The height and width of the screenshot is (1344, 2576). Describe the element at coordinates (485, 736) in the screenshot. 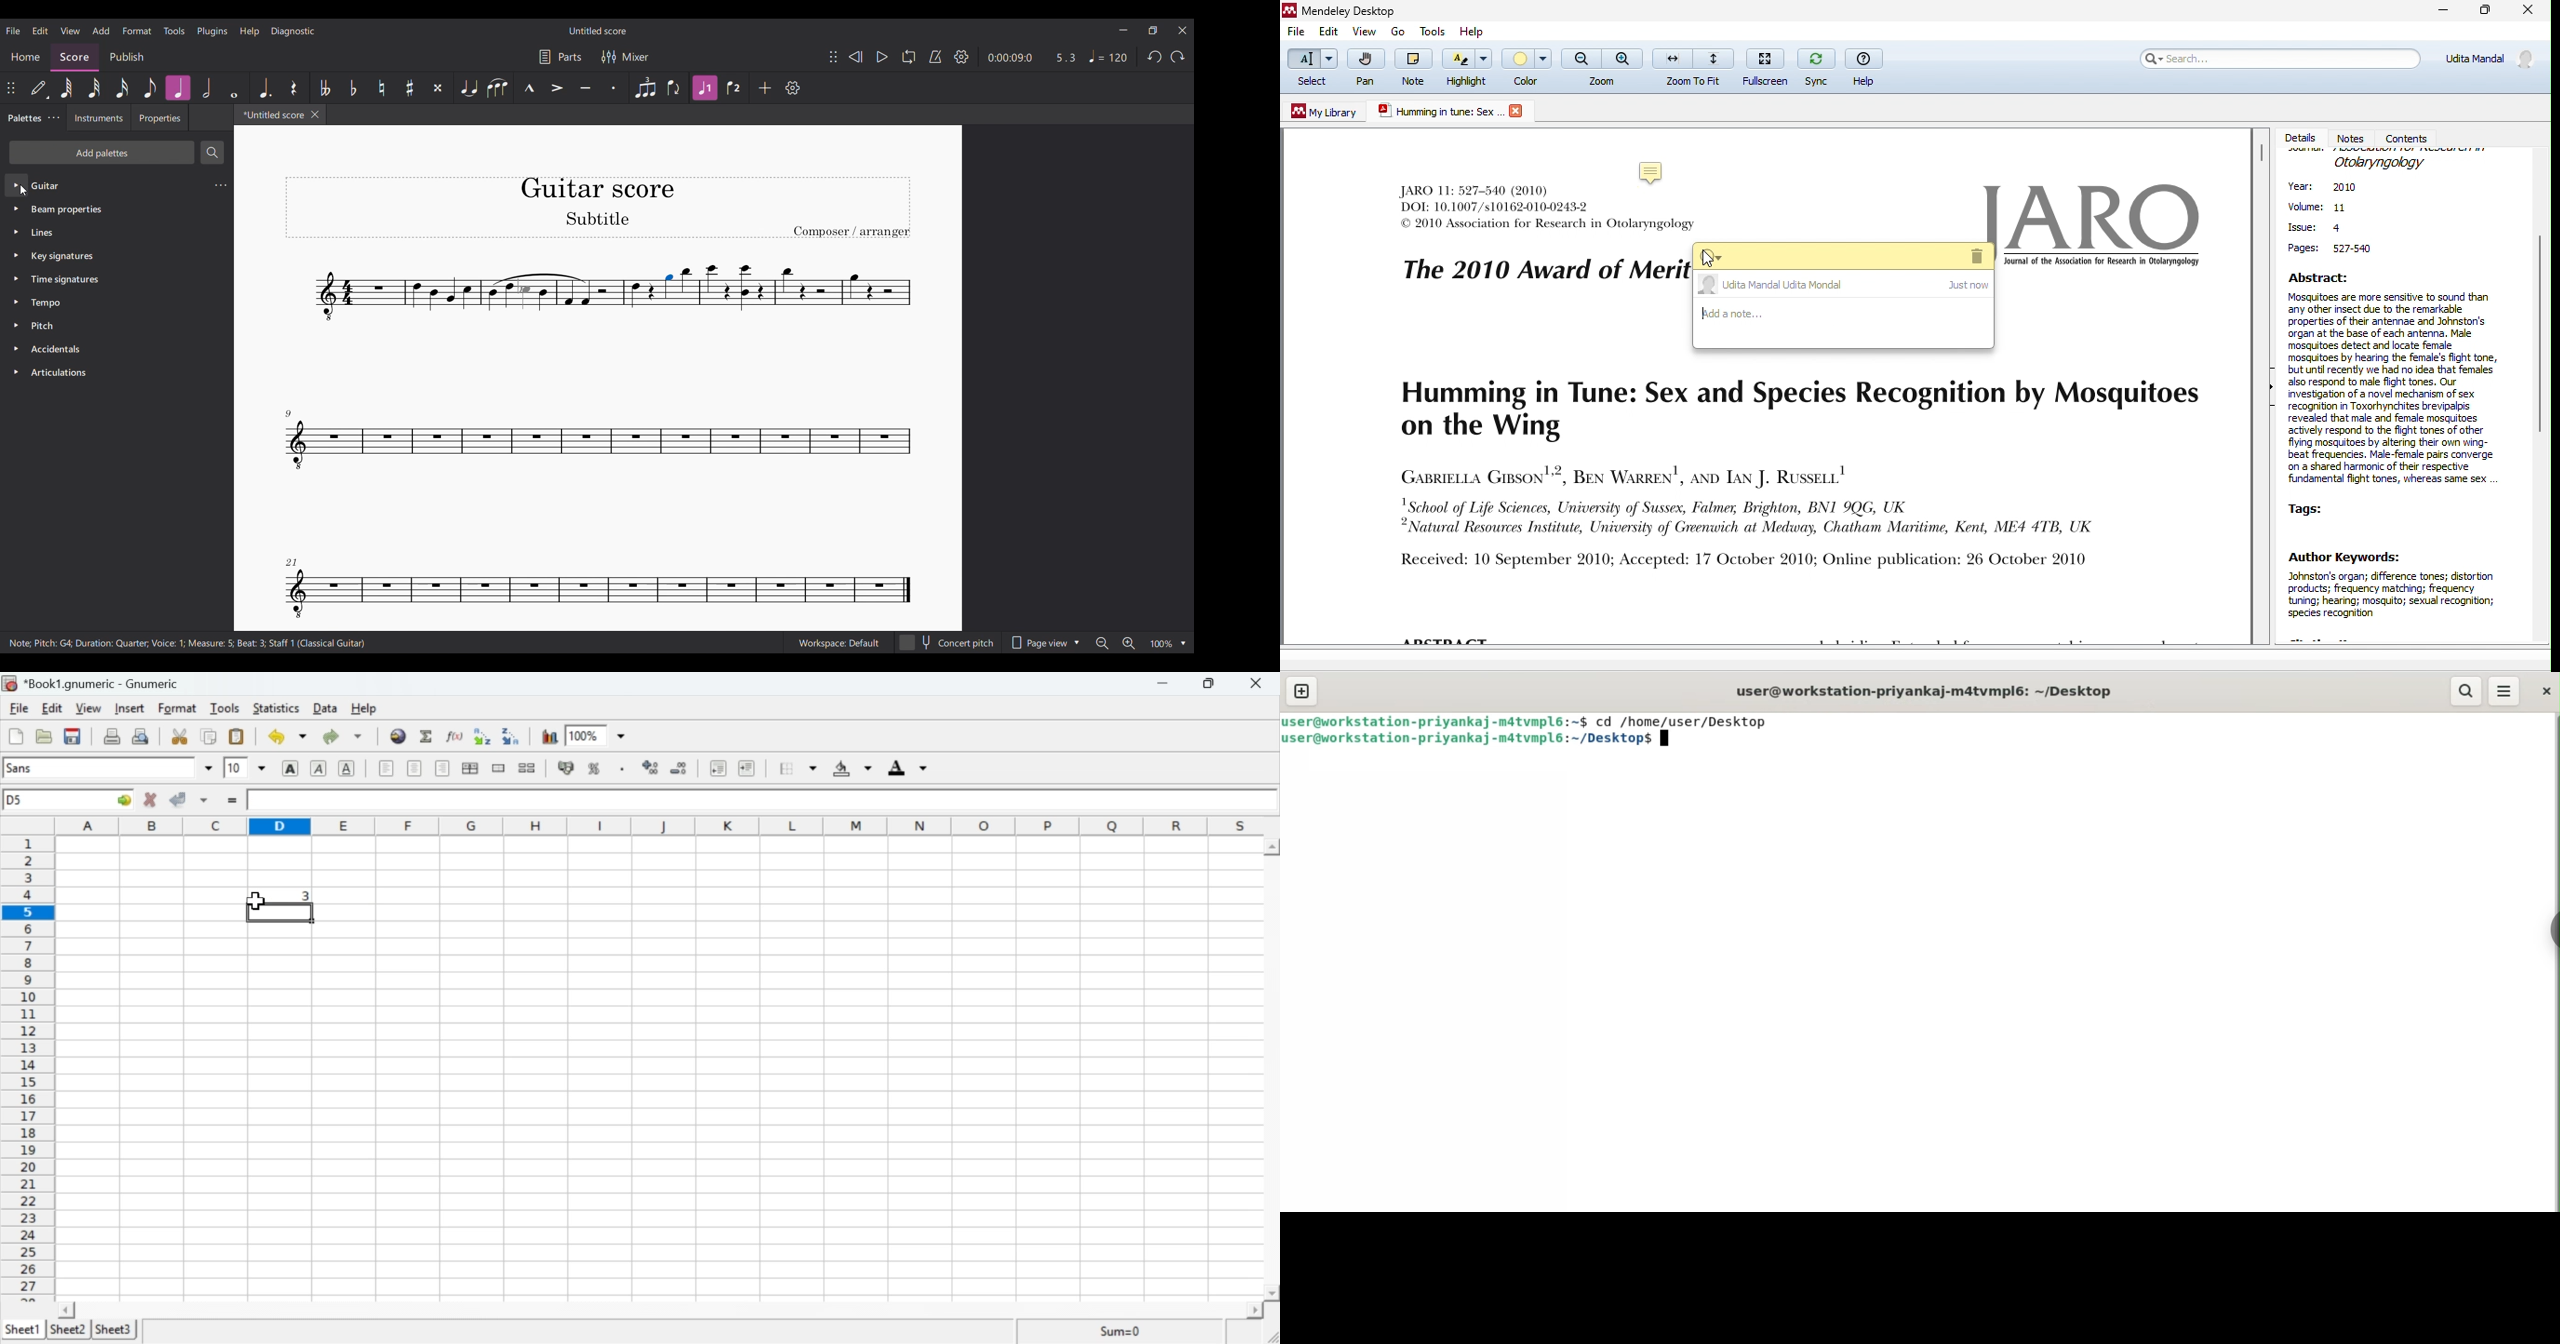

I see `Sort ascending` at that location.